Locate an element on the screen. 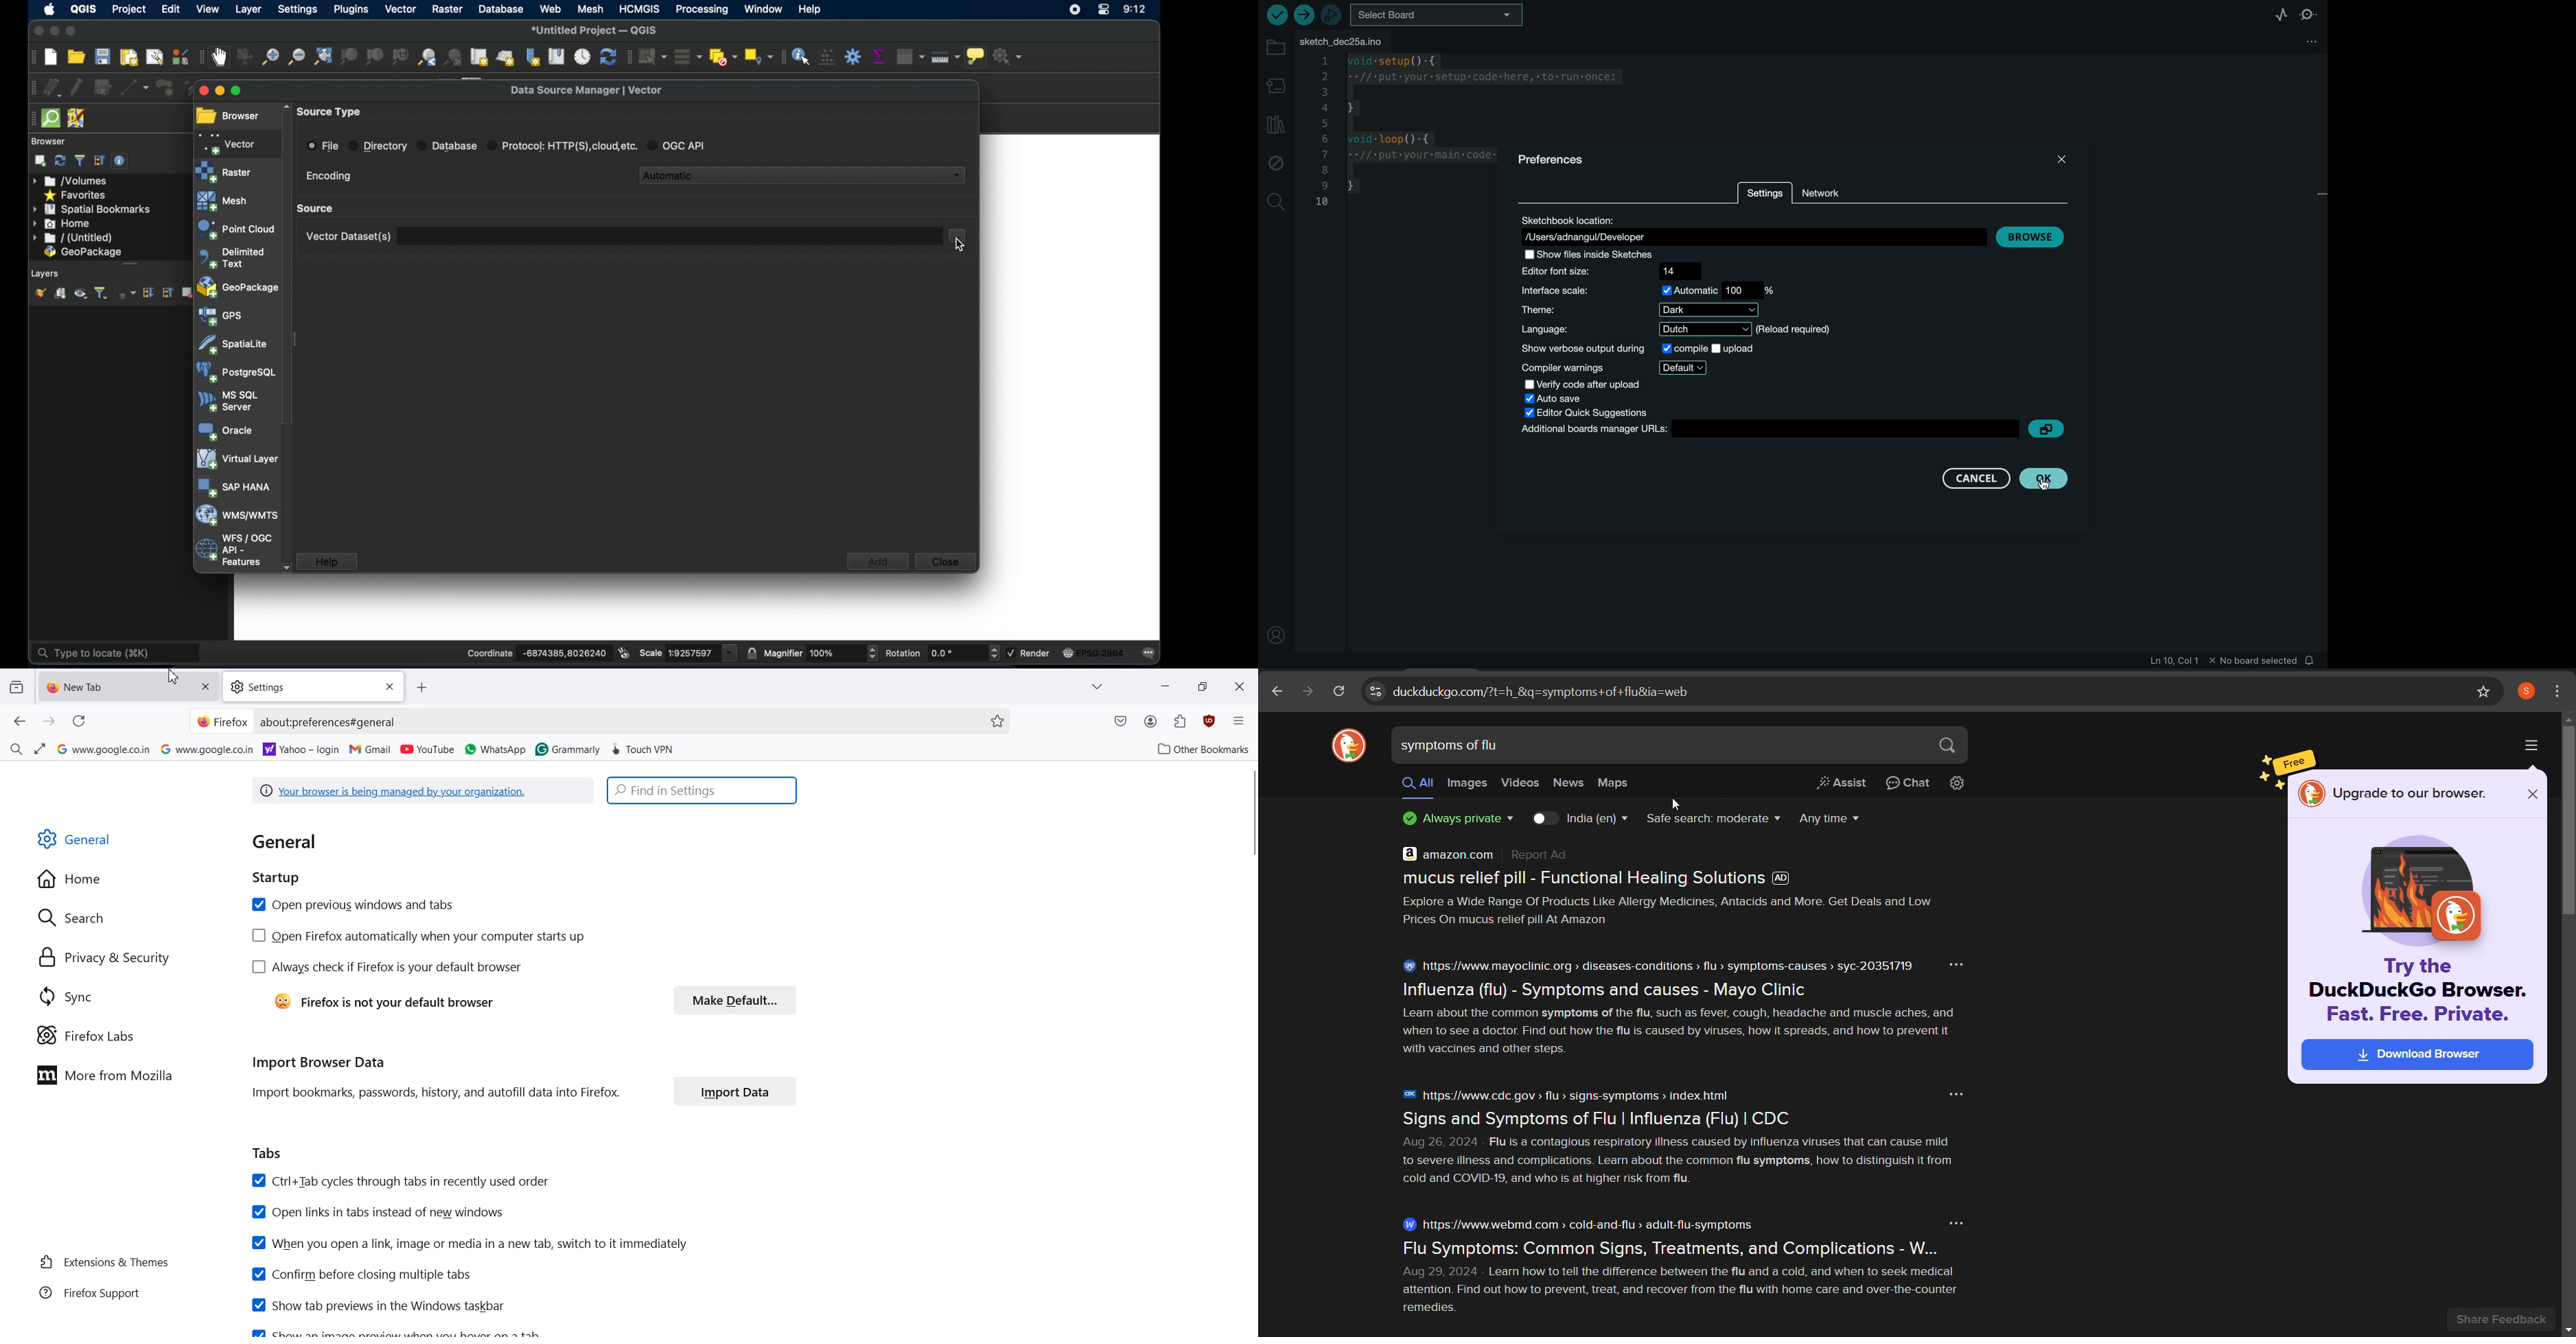 This screenshot has height=1344, width=2576. Maximize is located at coordinates (1202, 685).